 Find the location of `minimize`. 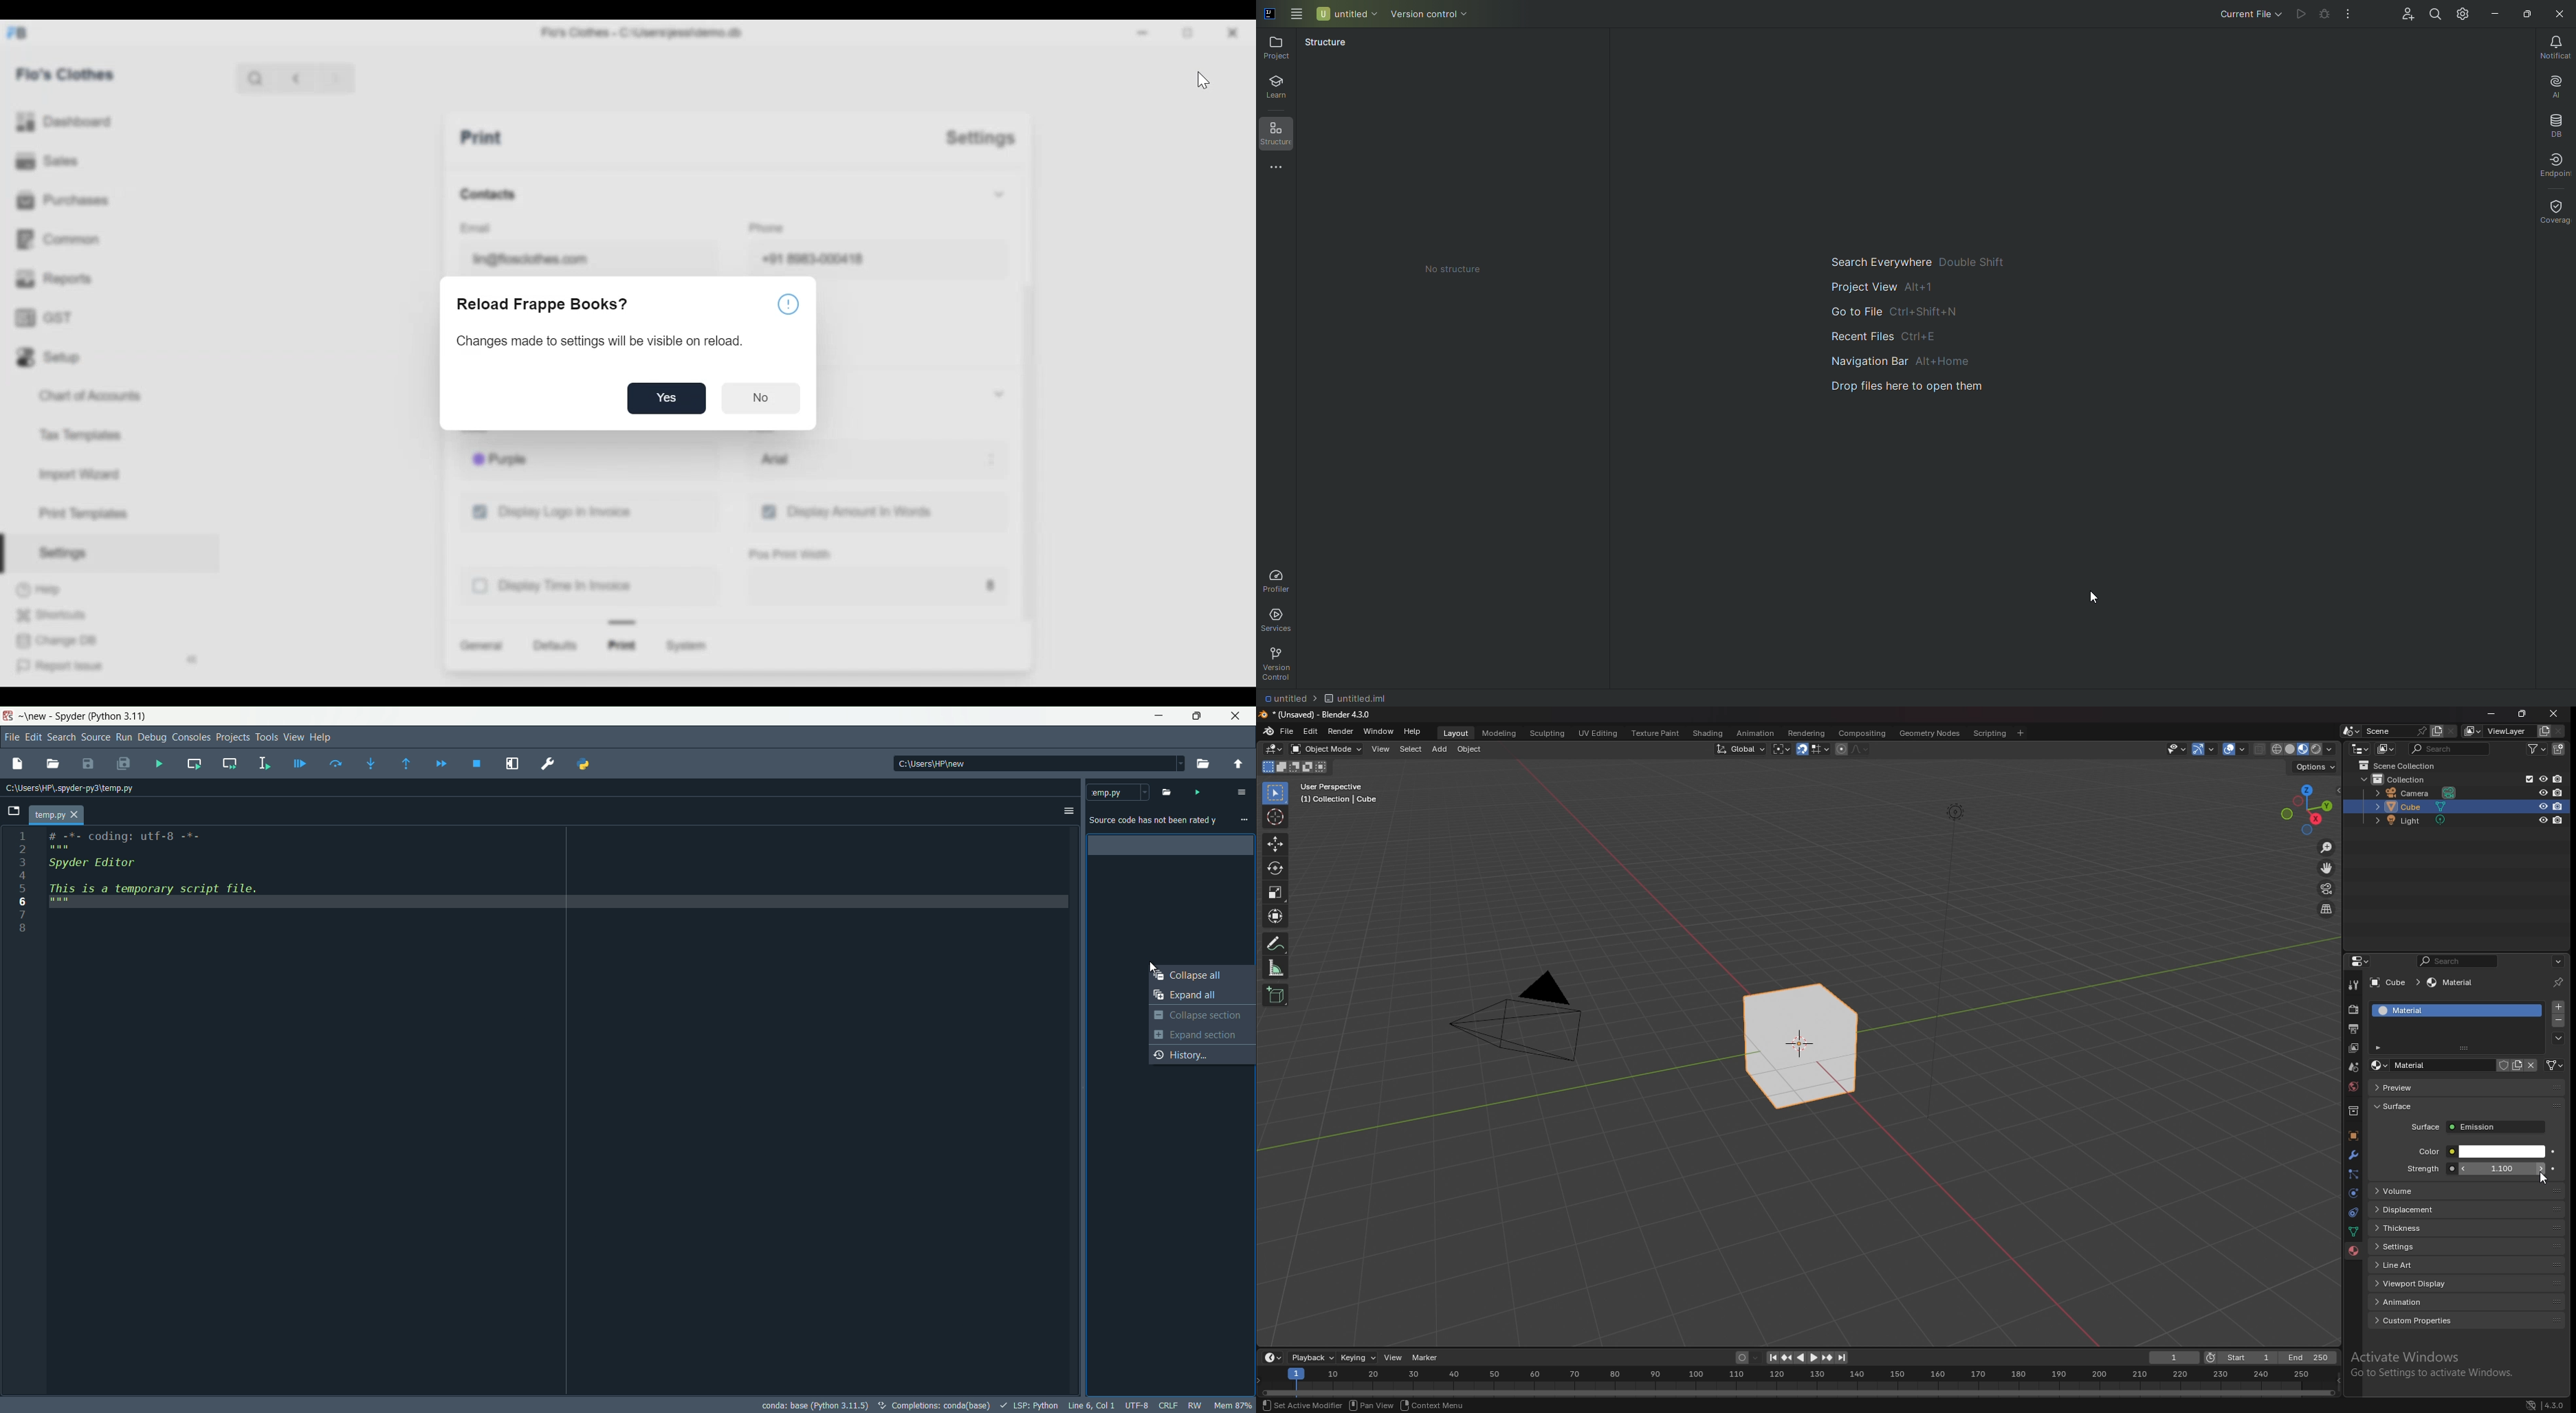

minimize is located at coordinates (1160, 716).